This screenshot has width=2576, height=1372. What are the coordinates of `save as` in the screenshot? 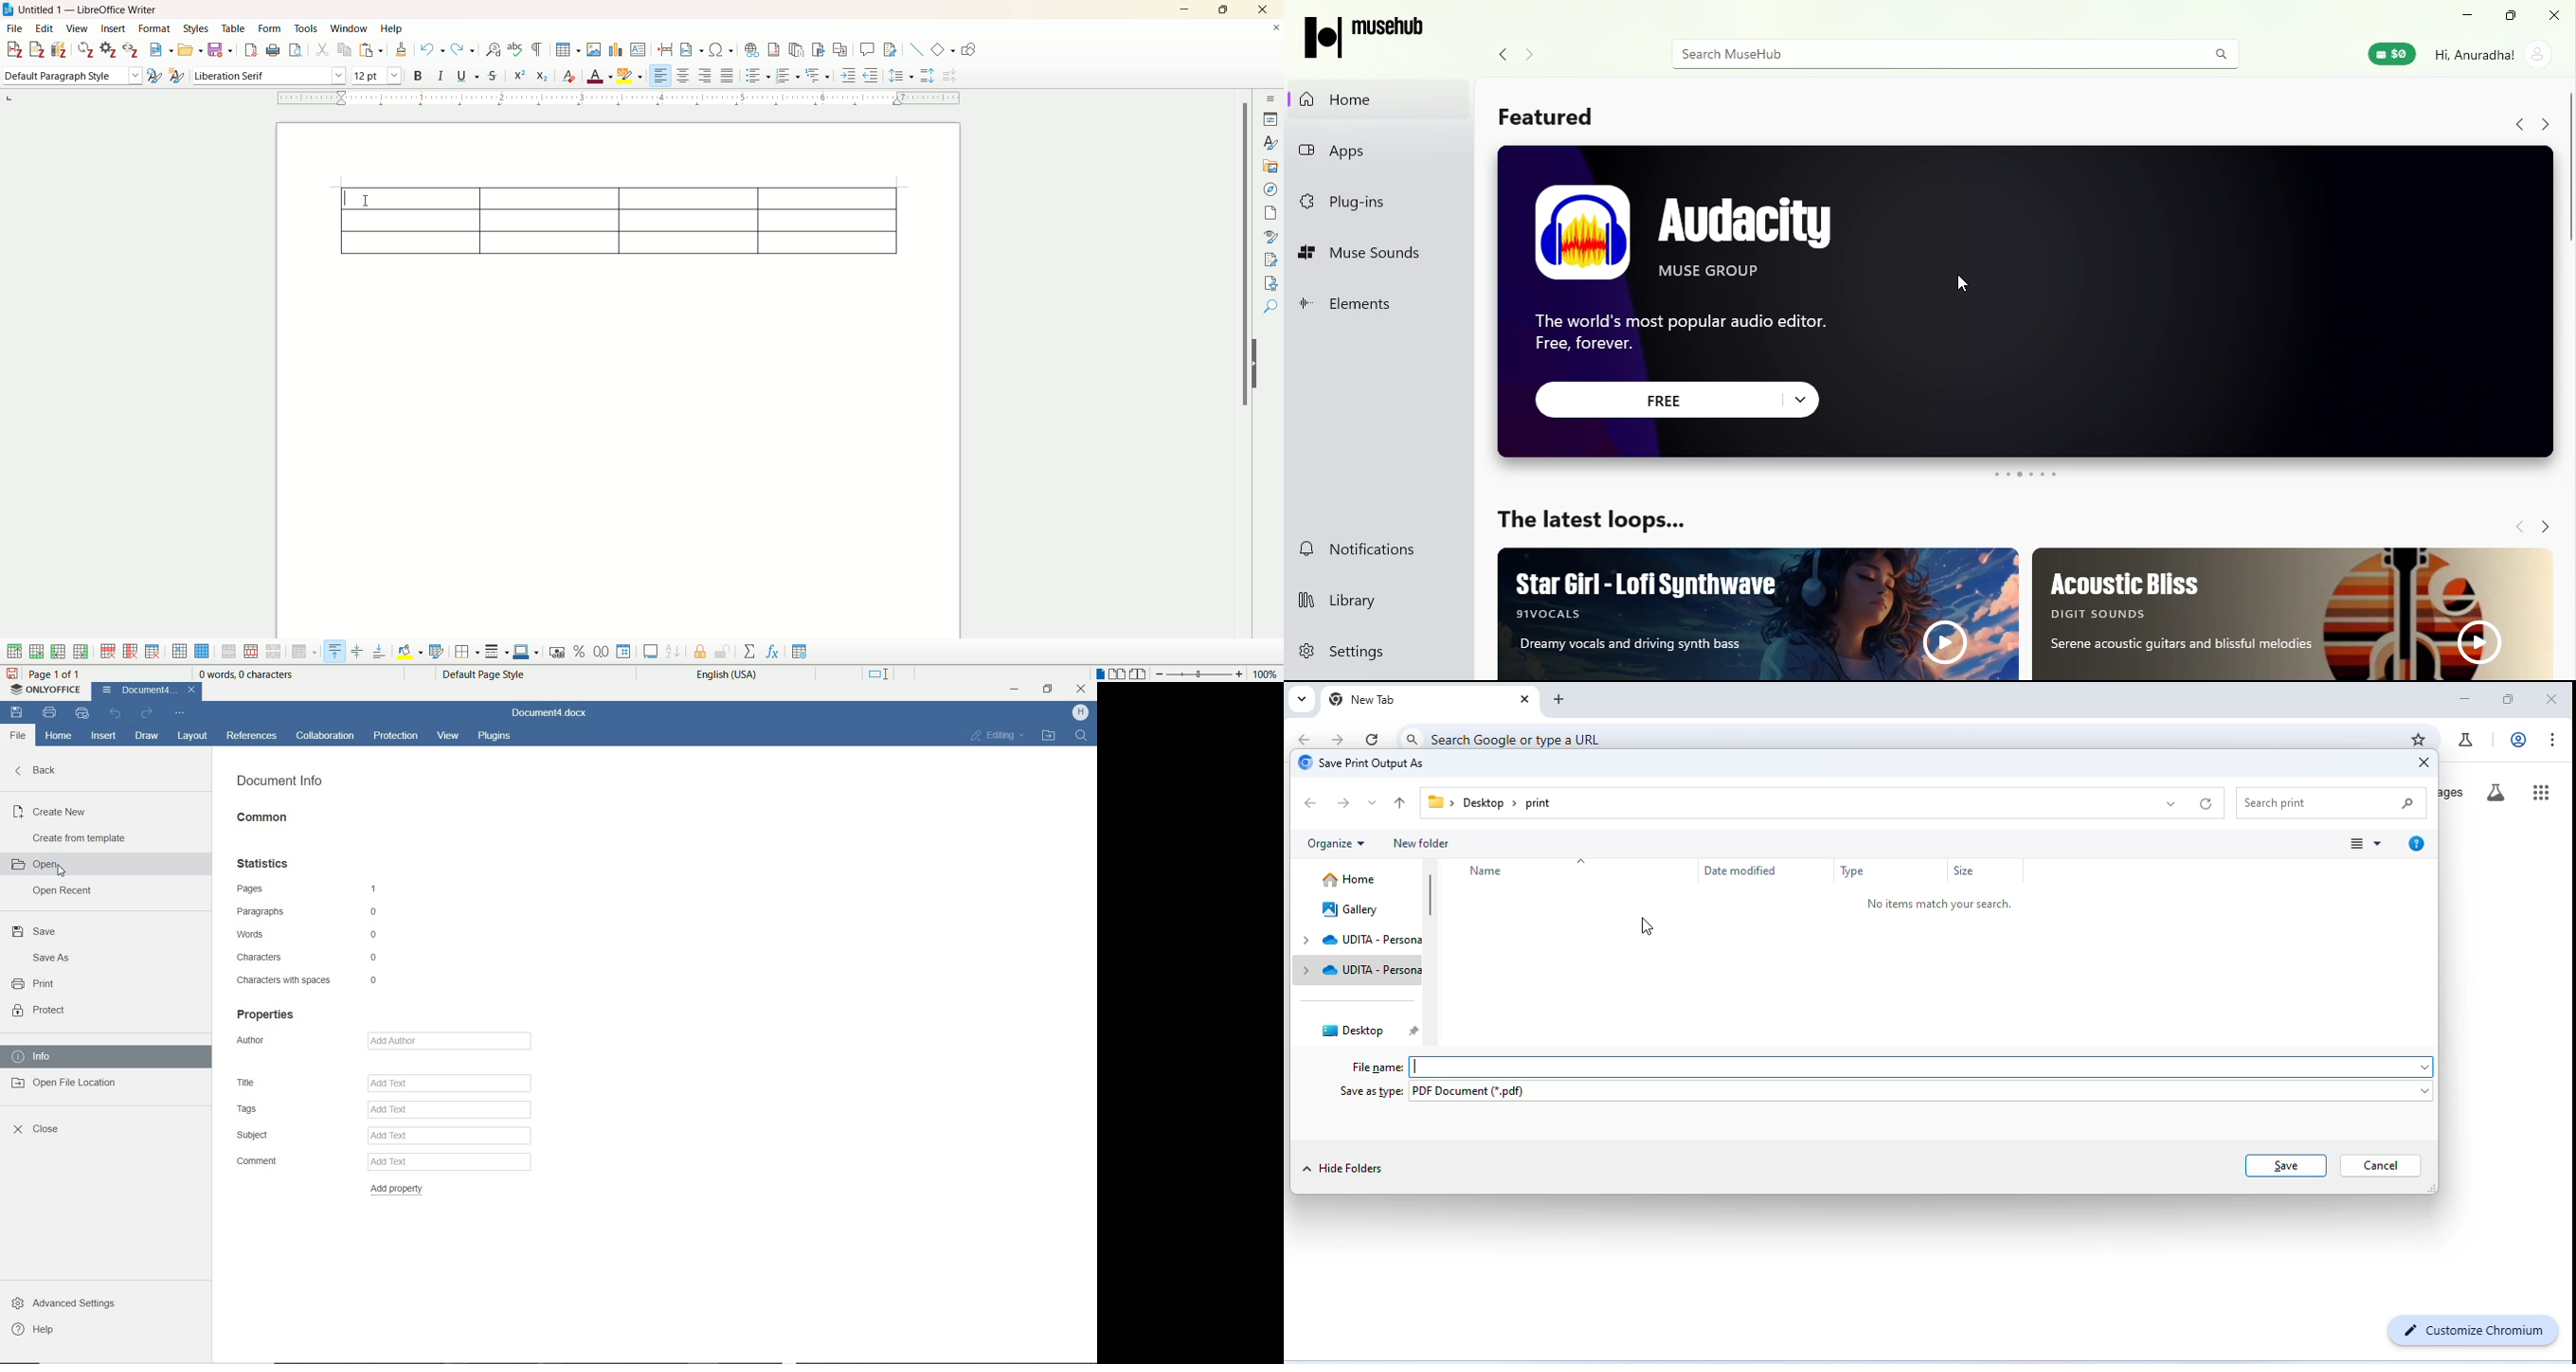 It's located at (47, 957).